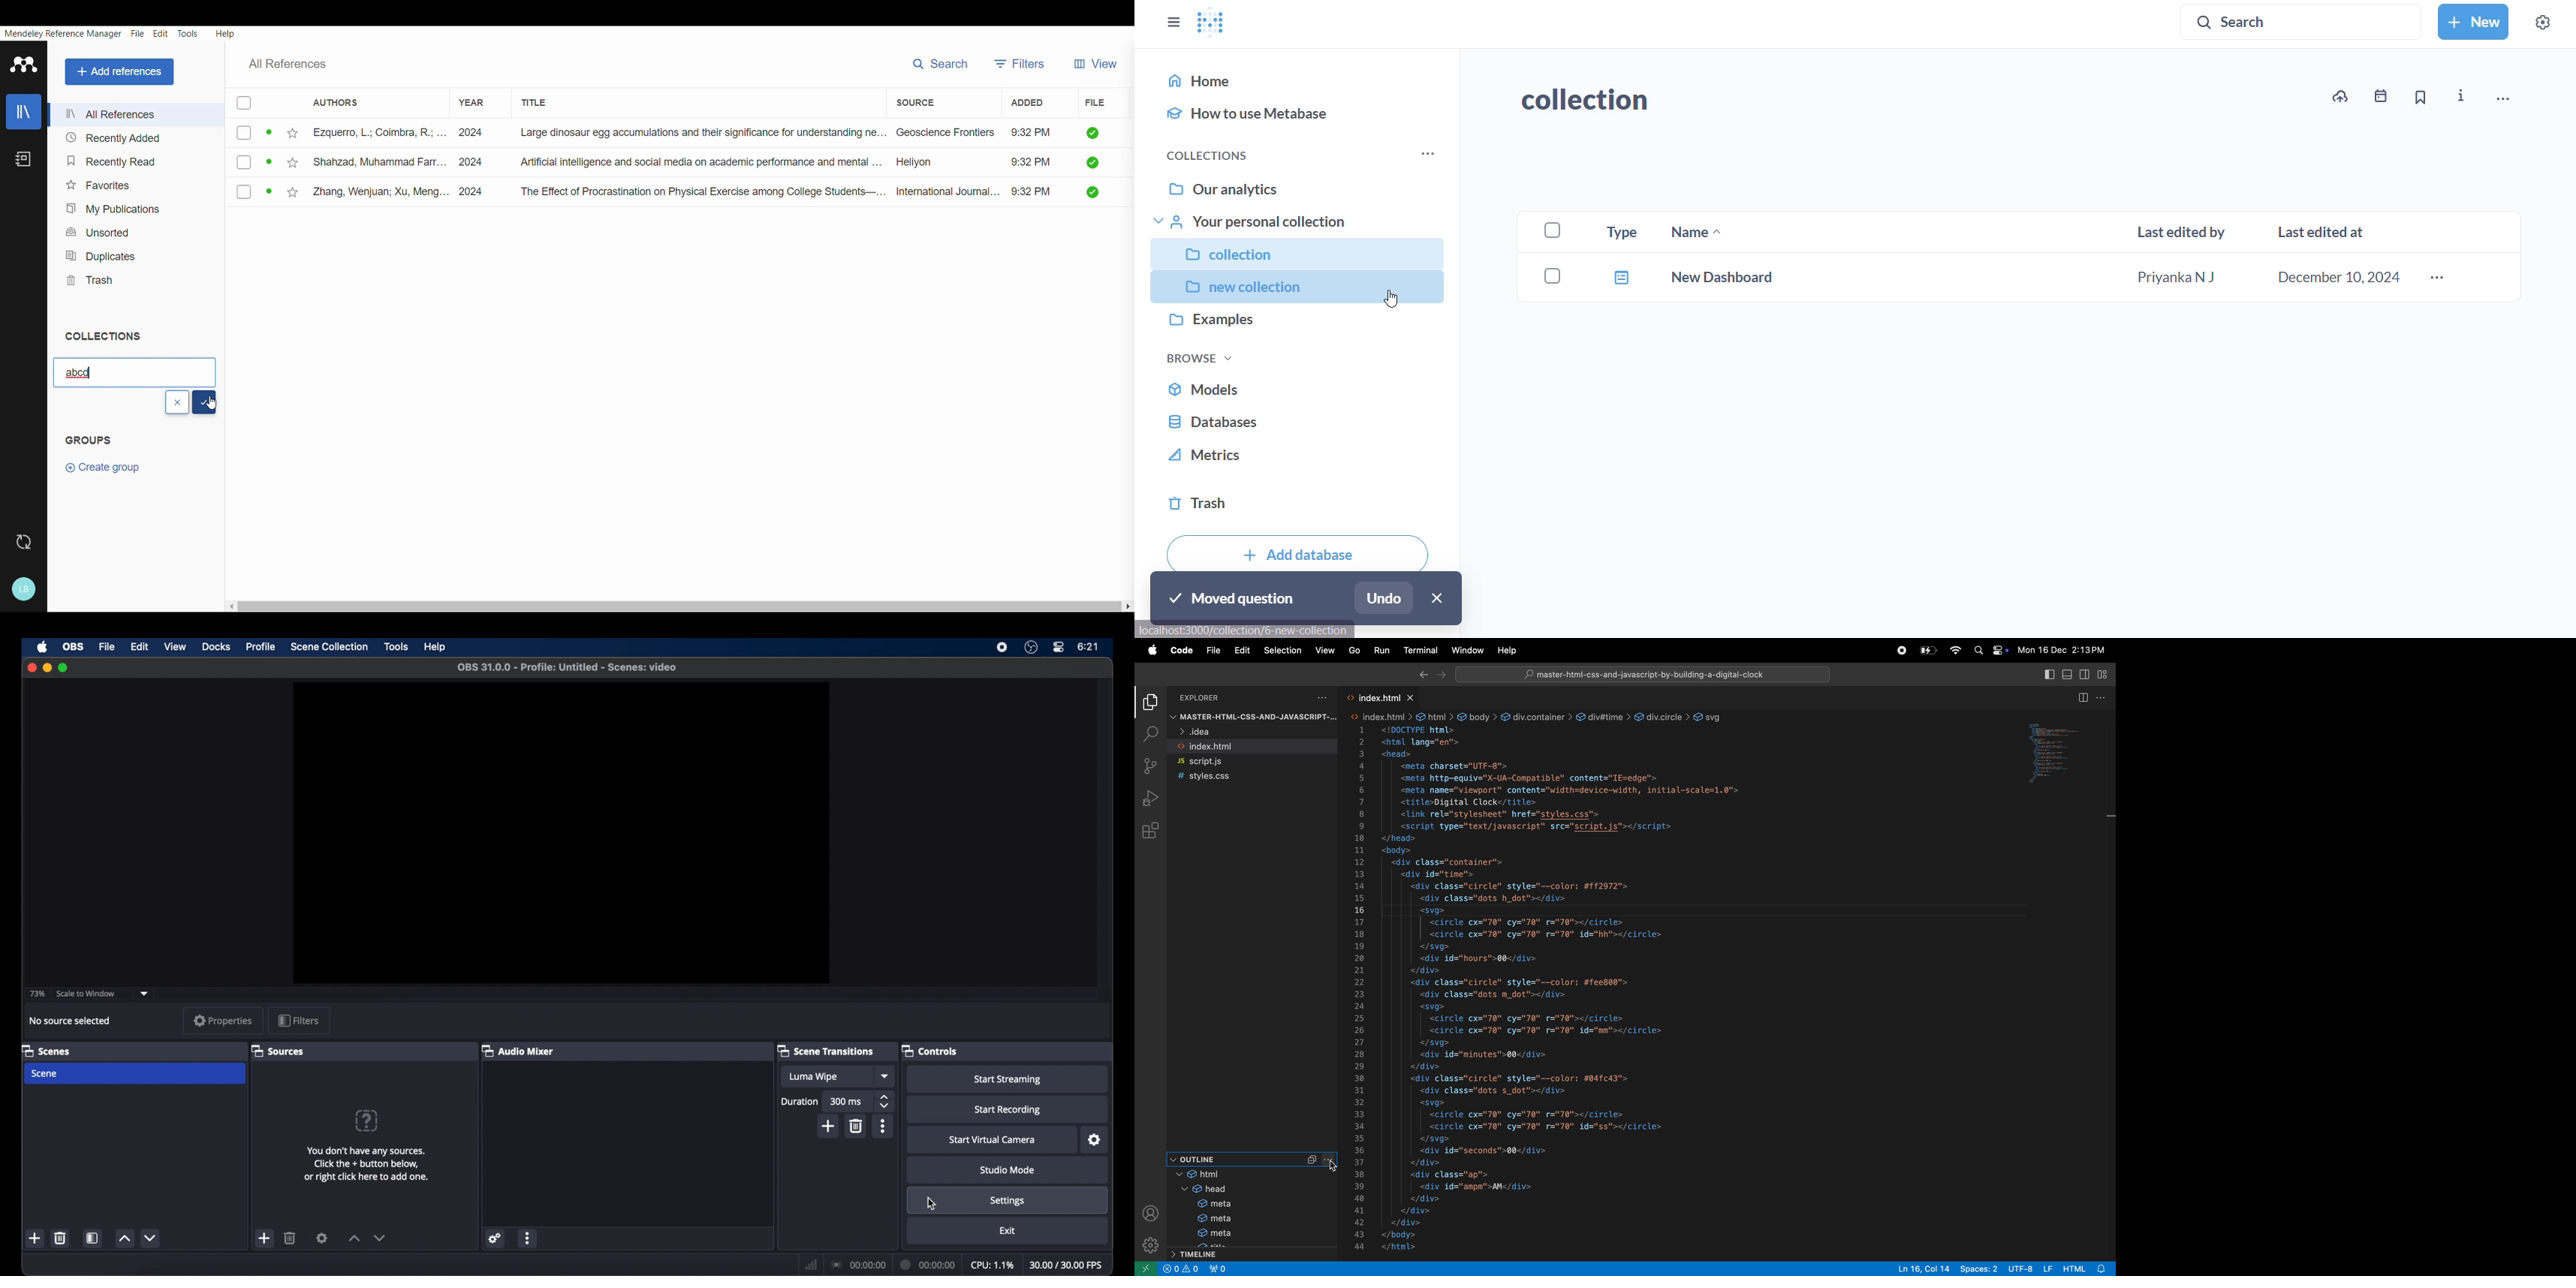 Image resolution: width=2576 pixels, height=1288 pixels. What do you see at coordinates (1007, 1201) in the screenshot?
I see `settings` at bounding box center [1007, 1201].